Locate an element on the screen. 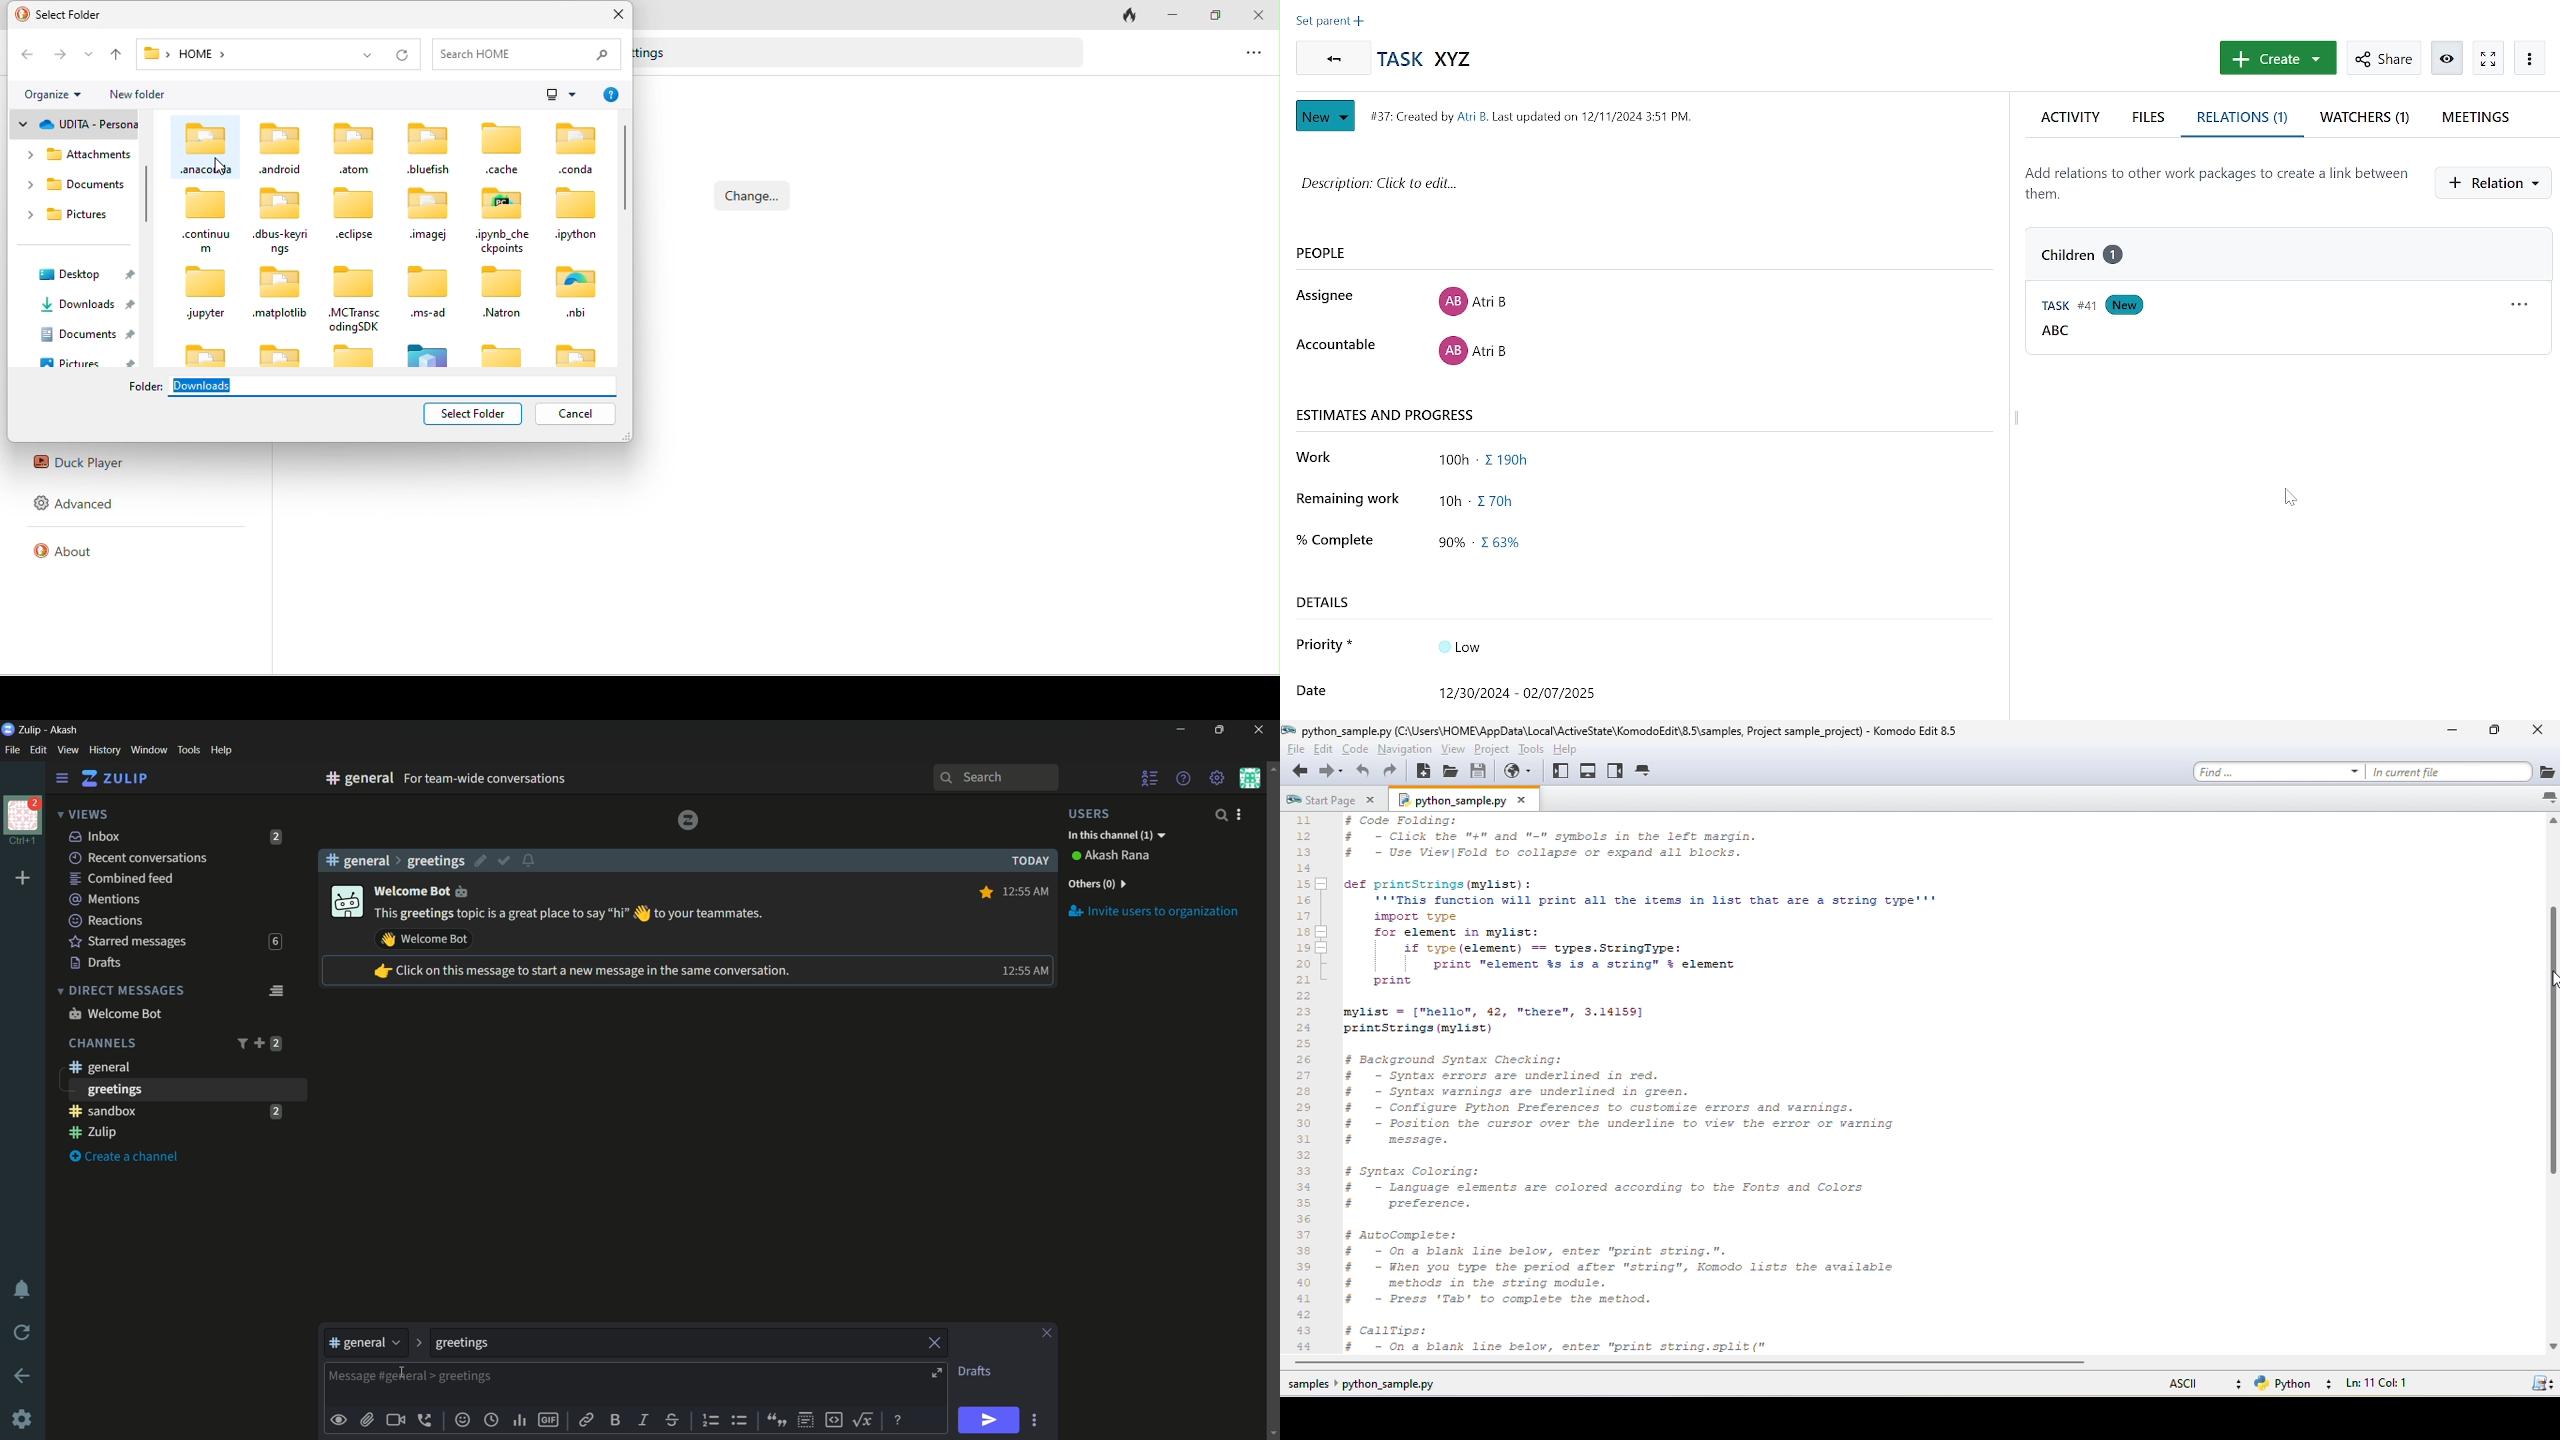 The height and width of the screenshot is (1456, 2576). search is located at coordinates (1220, 815).